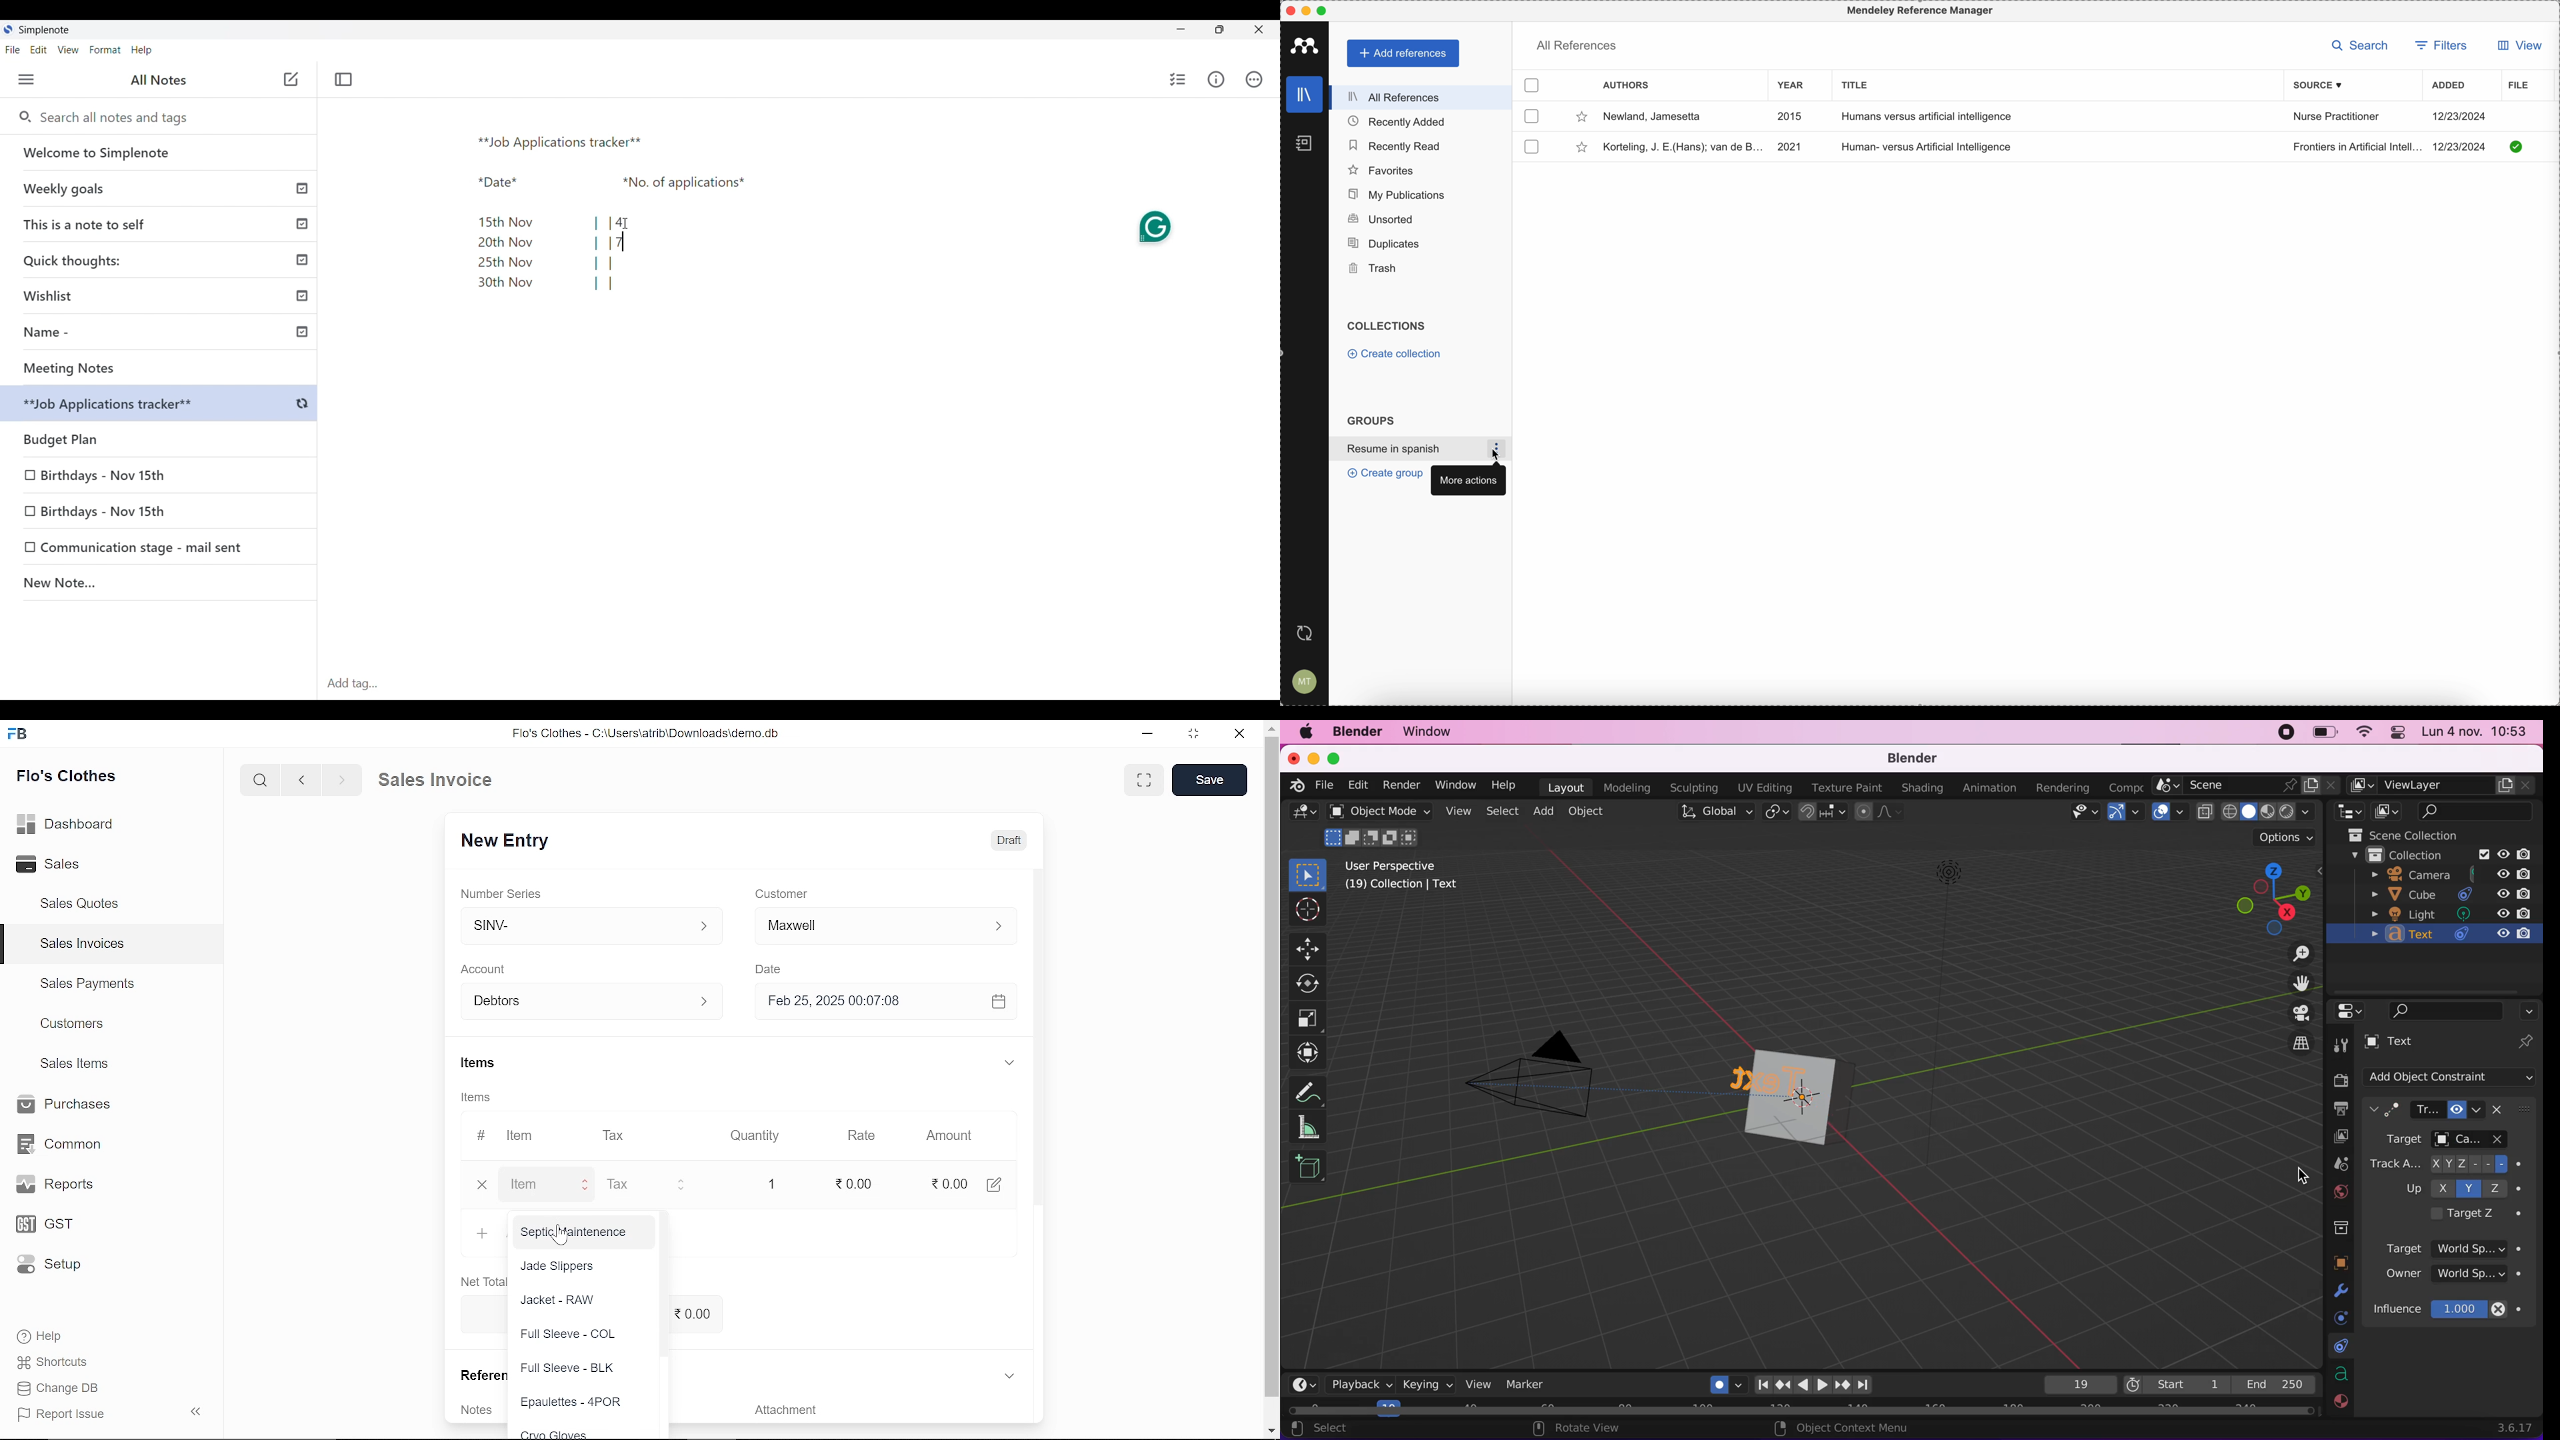 The image size is (2576, 1456). What do you see at coordinates (558, 1268) in the screenshot?
I see `Jade Slippers.` at bounding box center [558, 1268].